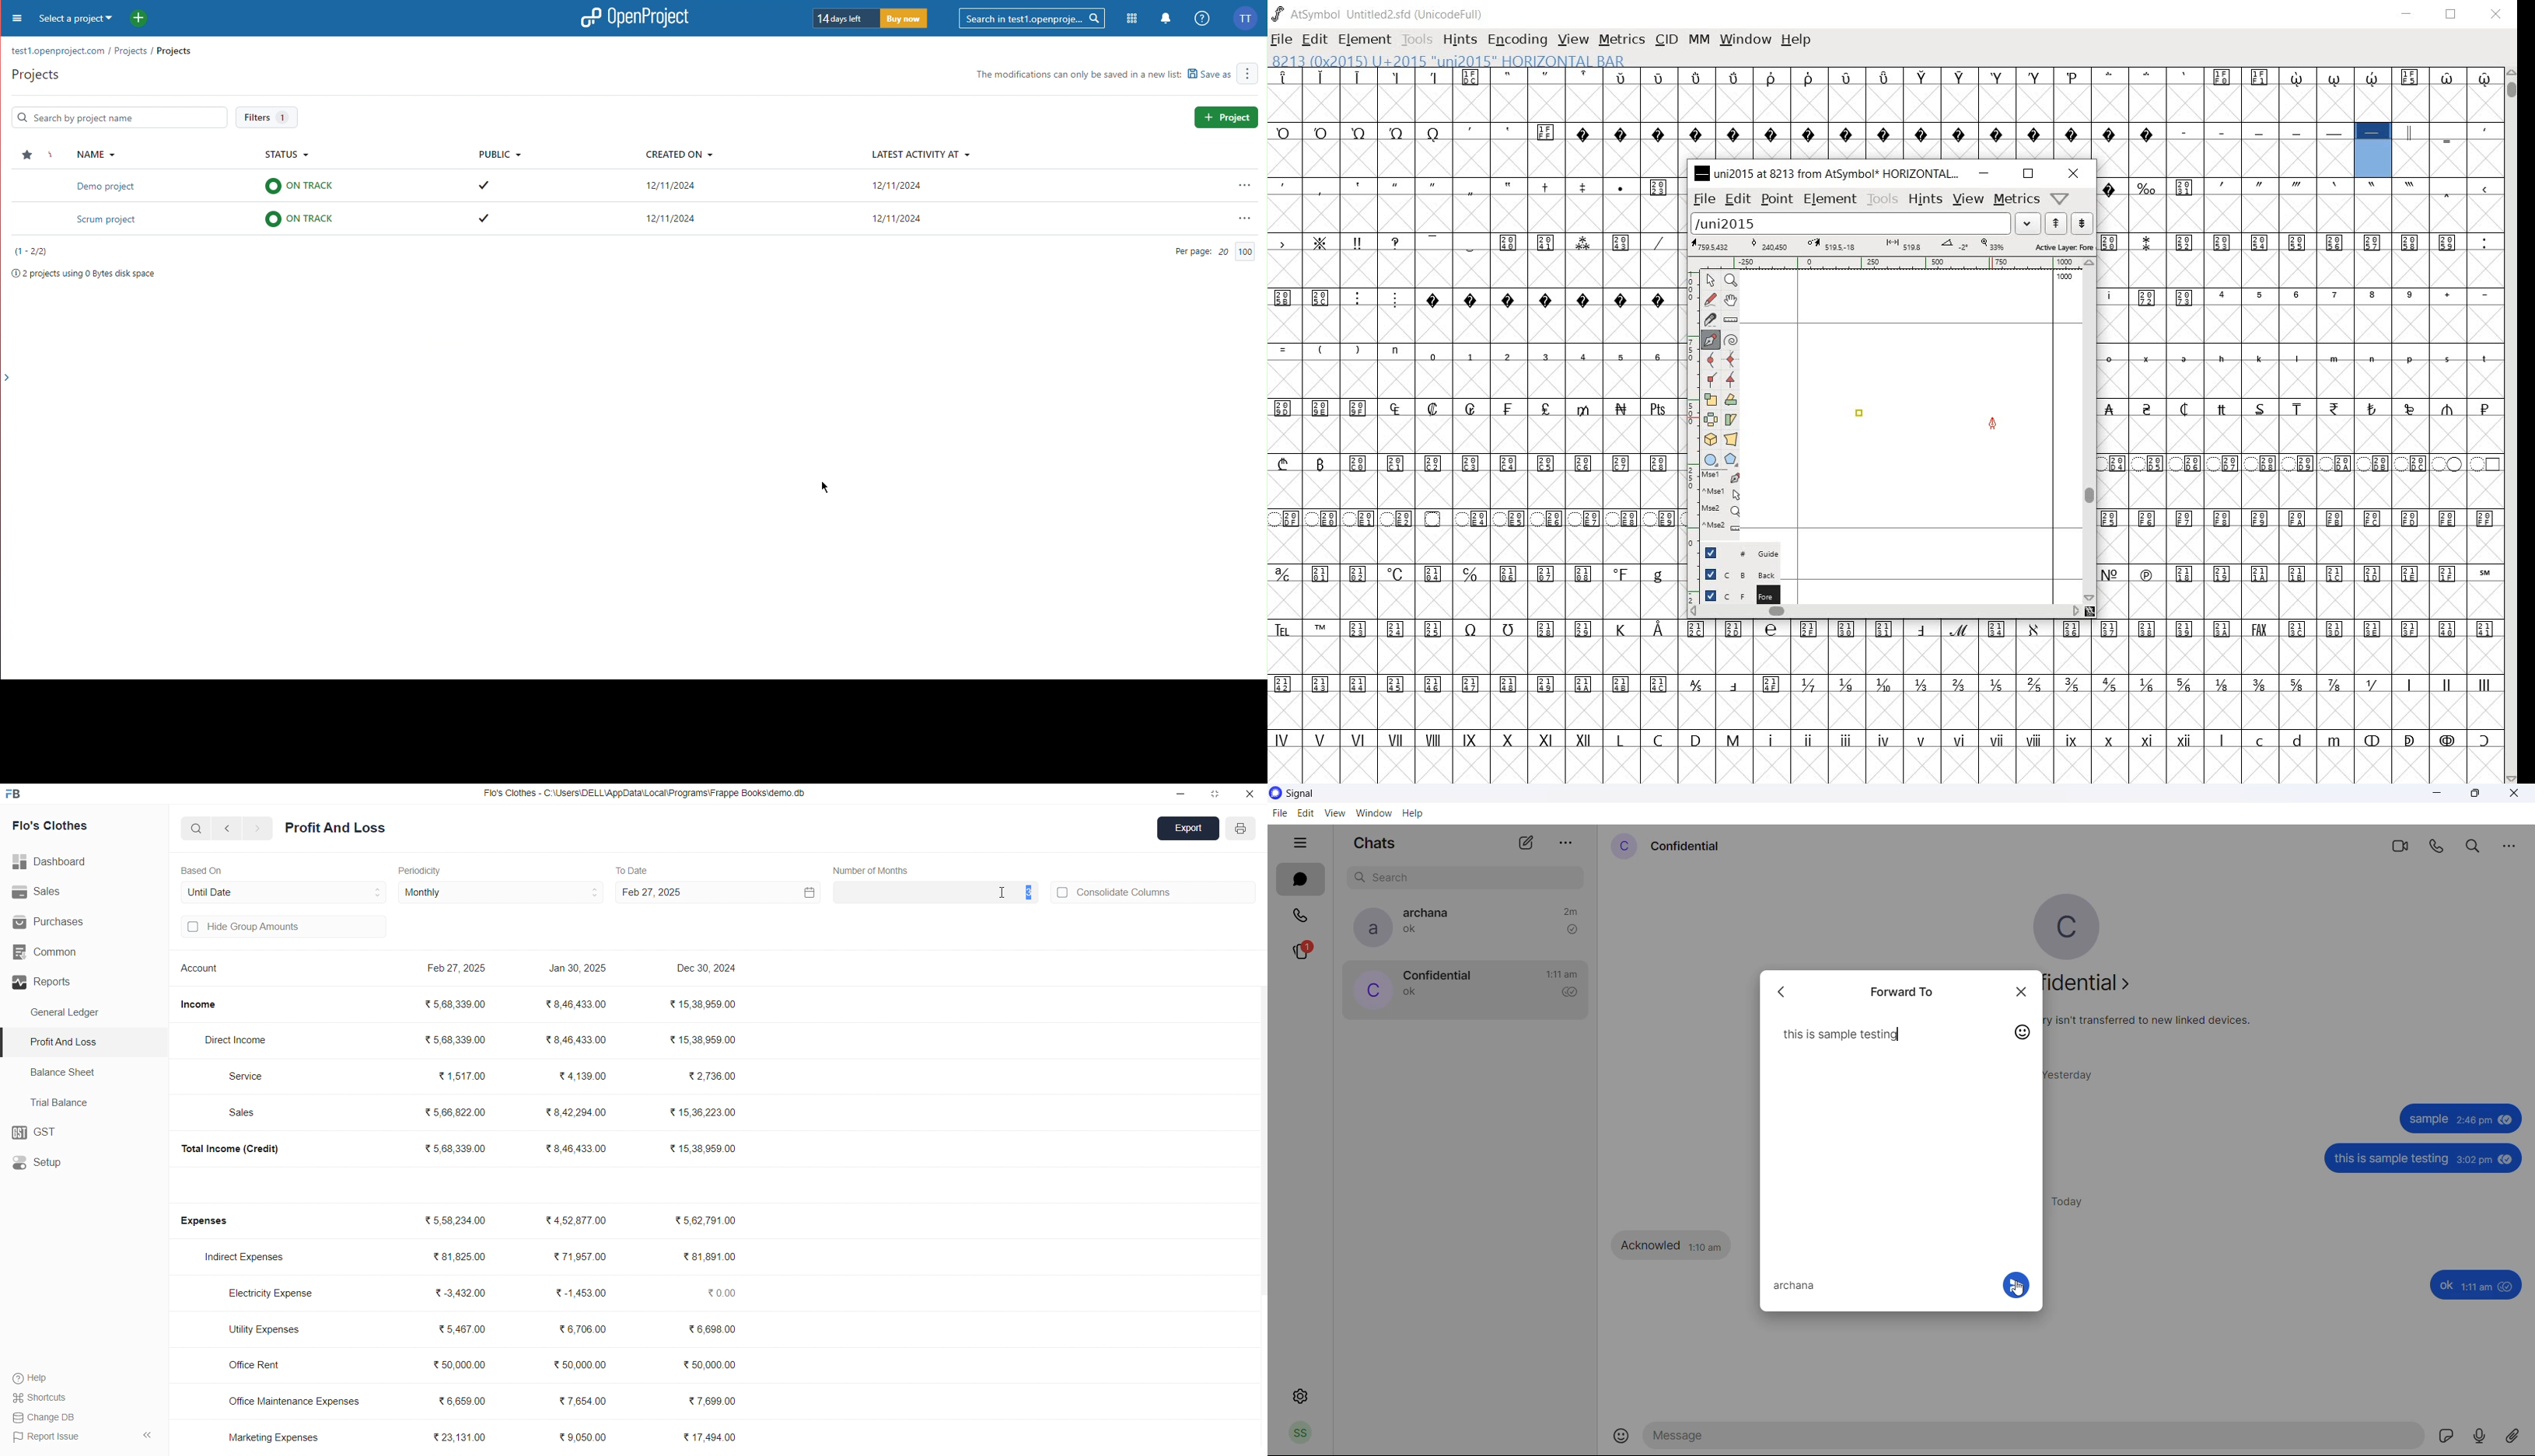 Image resolution: width=2548 pixels, height=1456 pixels. Describe the element at coordinates (726, 1293) in the screenshot. I see `₹0.00` at that location.